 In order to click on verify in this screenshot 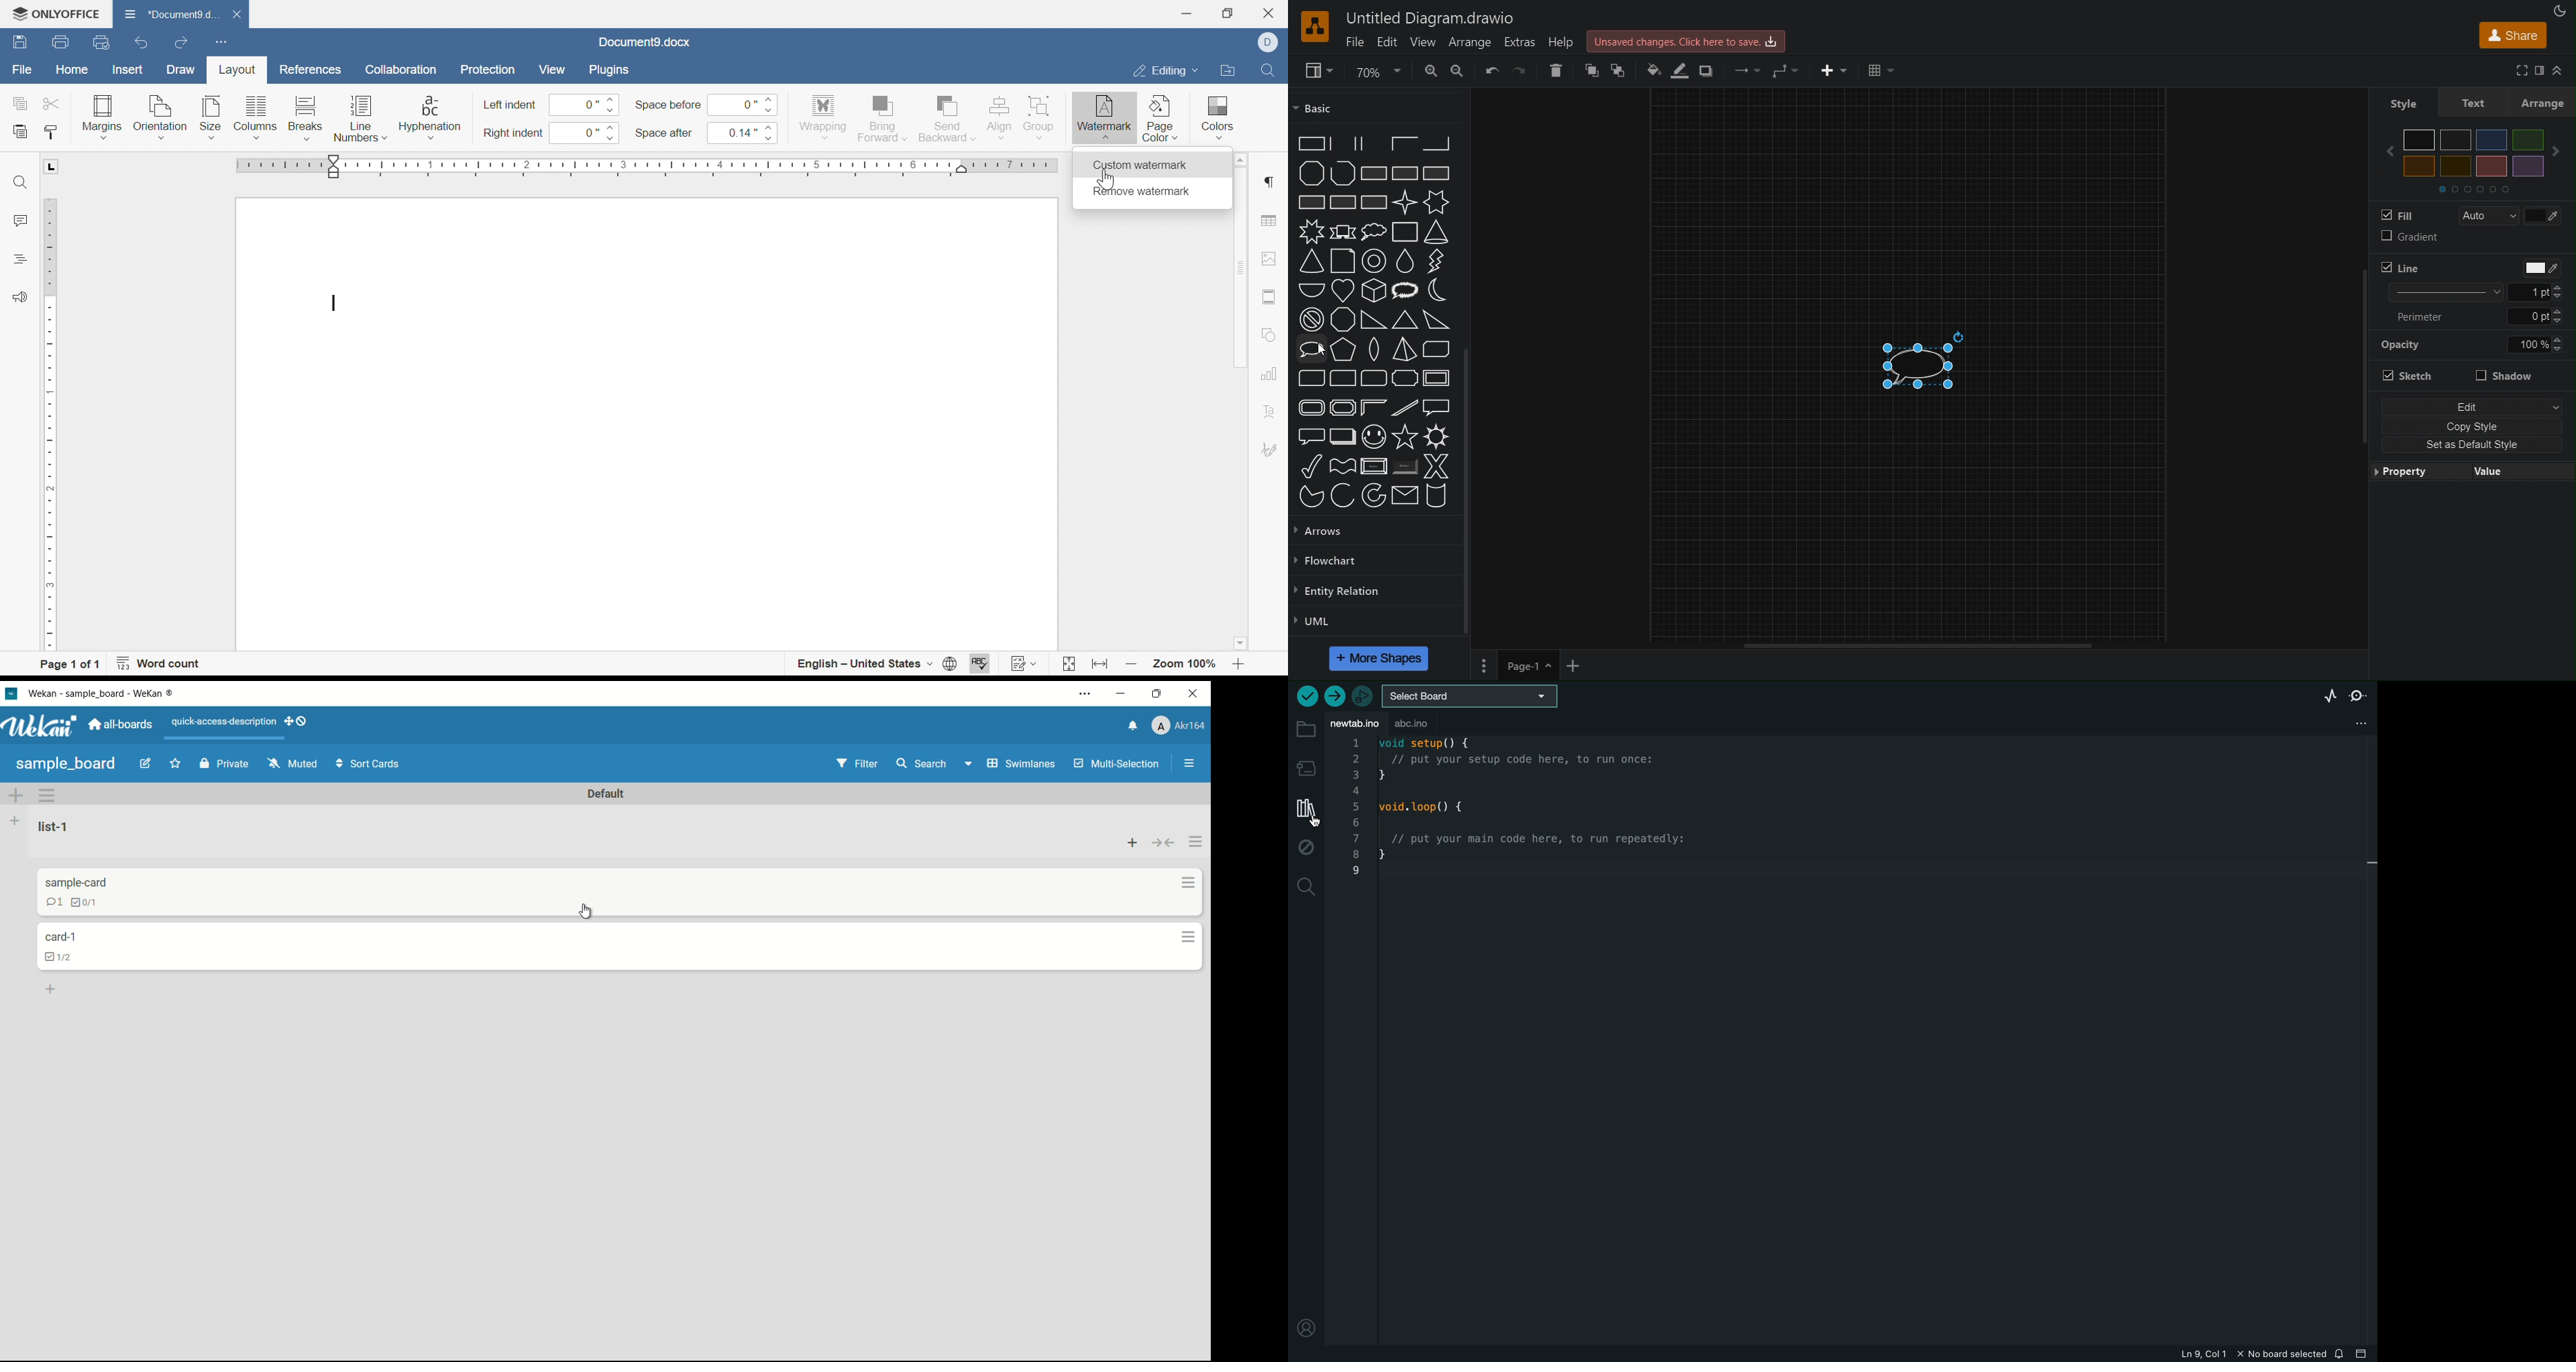, I will do `click(1304, 696)`.